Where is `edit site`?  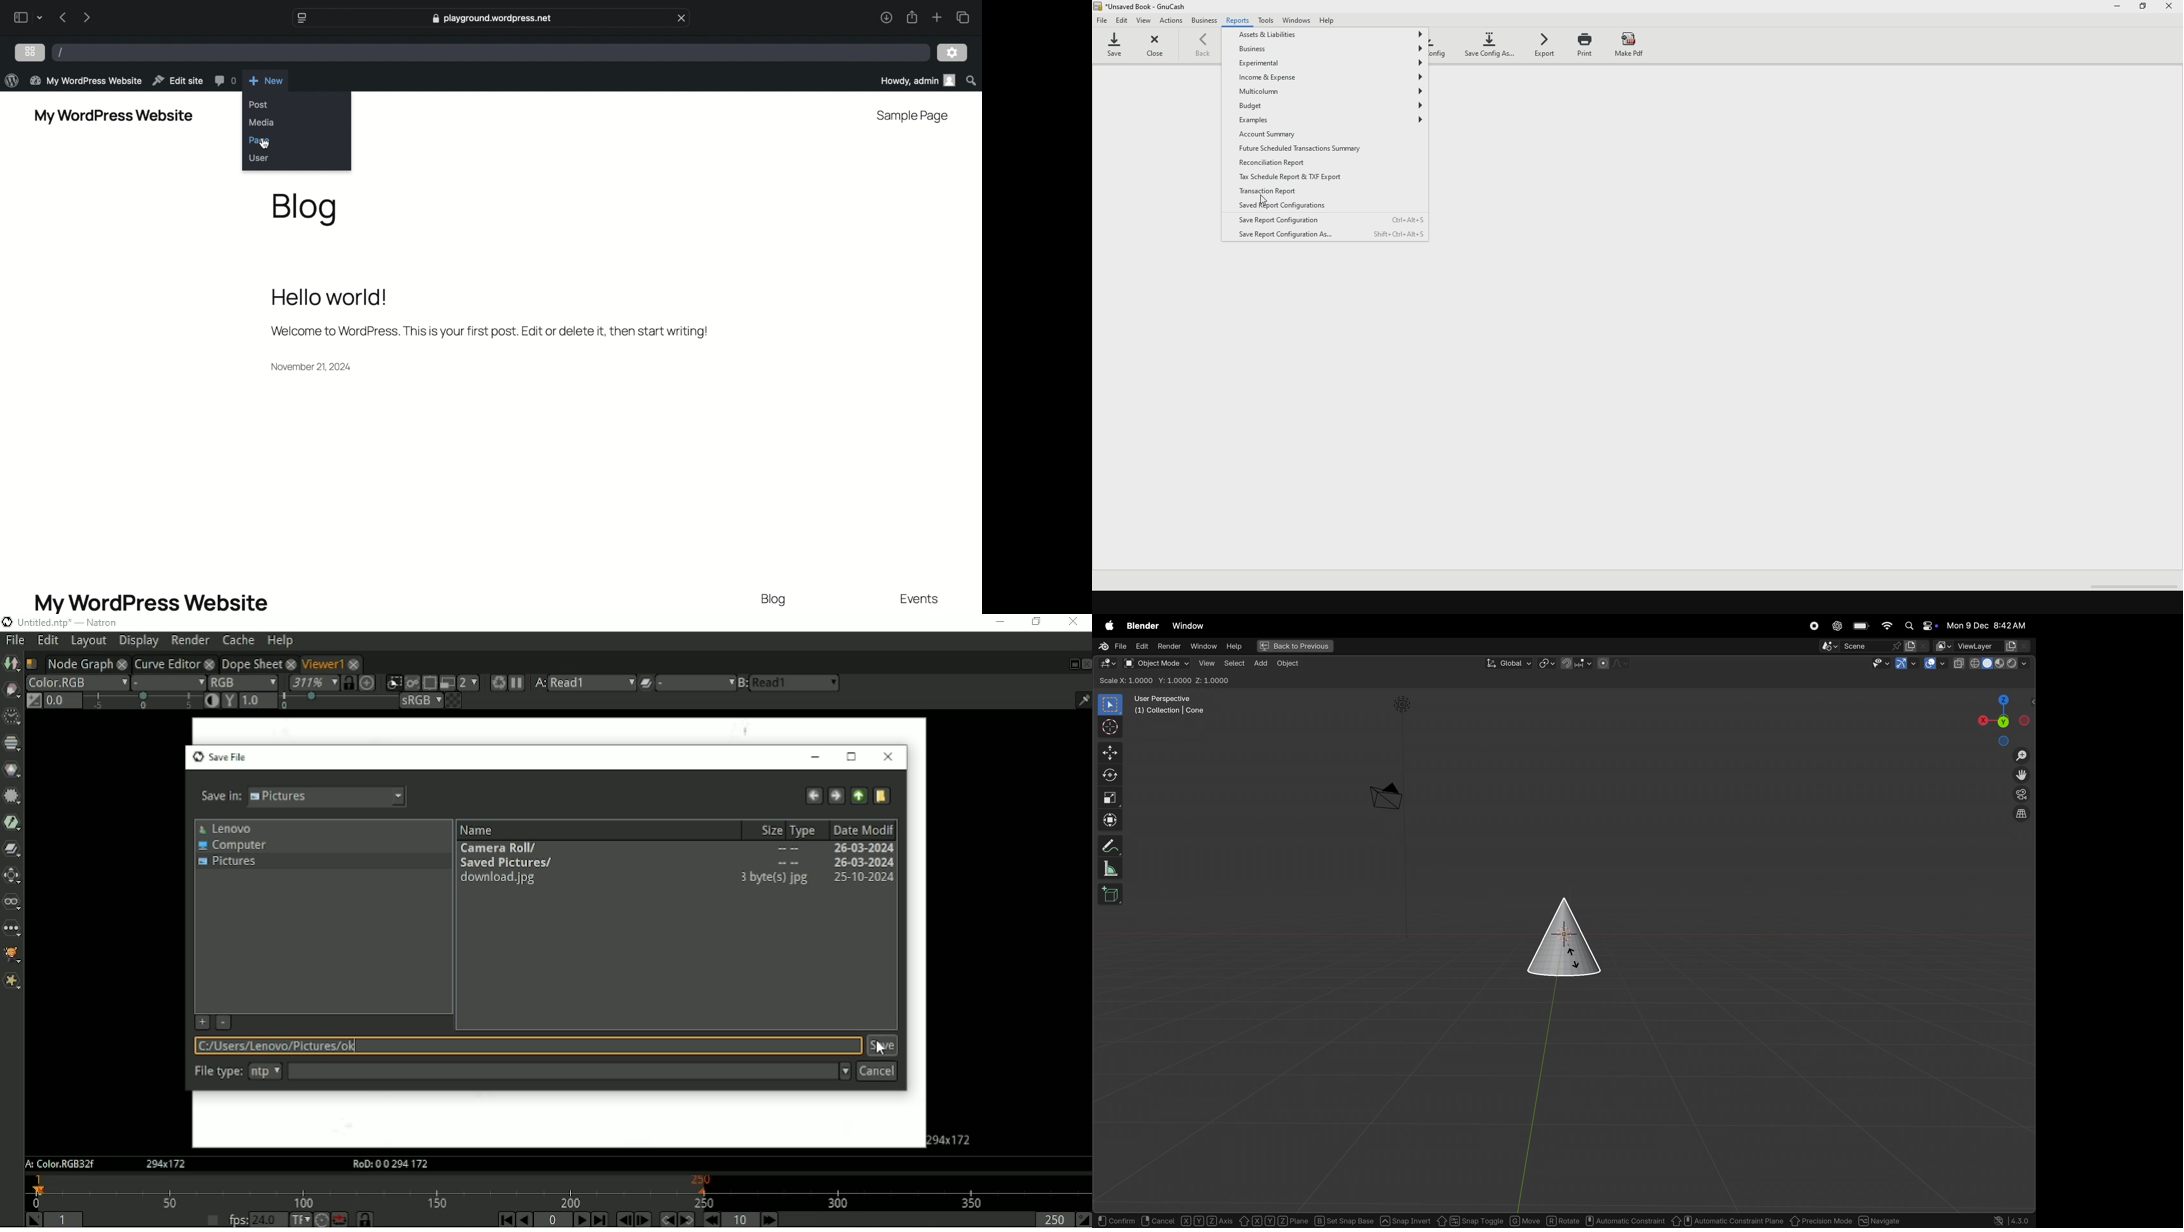
edit site is located at coordinates (177, 80).